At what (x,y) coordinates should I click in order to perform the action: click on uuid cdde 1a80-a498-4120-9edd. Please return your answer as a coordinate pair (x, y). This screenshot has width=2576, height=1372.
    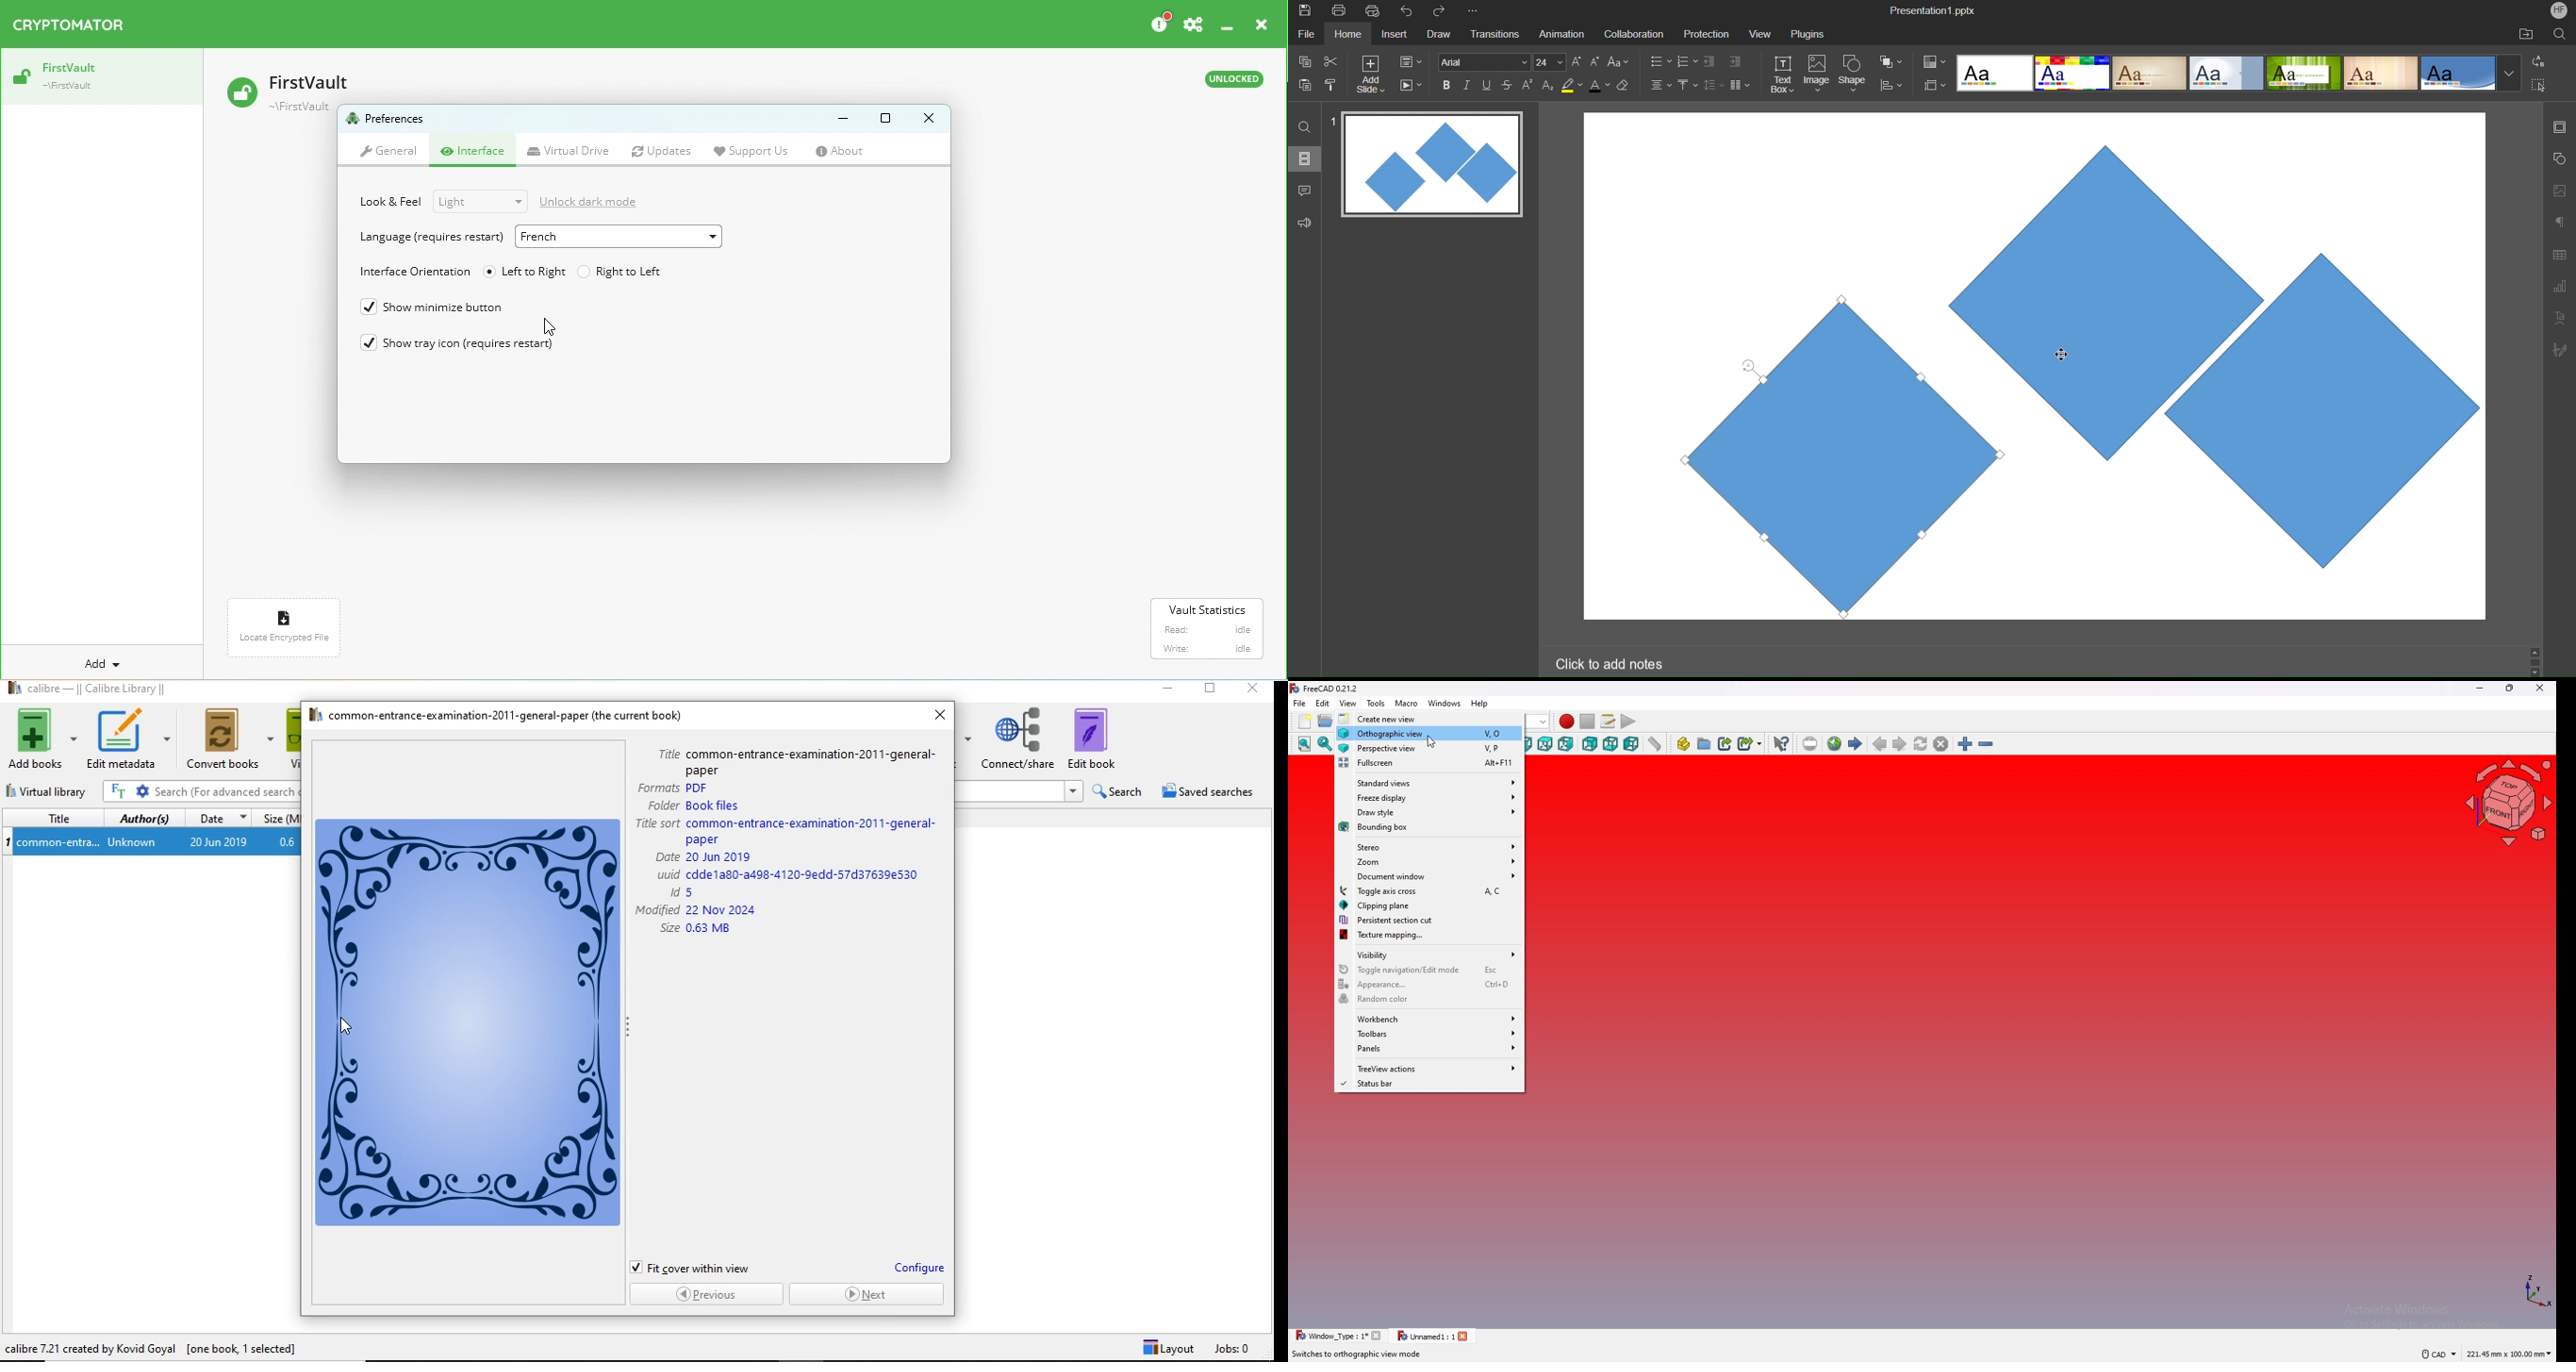
    Looking at the image, I should click on (790, 874).